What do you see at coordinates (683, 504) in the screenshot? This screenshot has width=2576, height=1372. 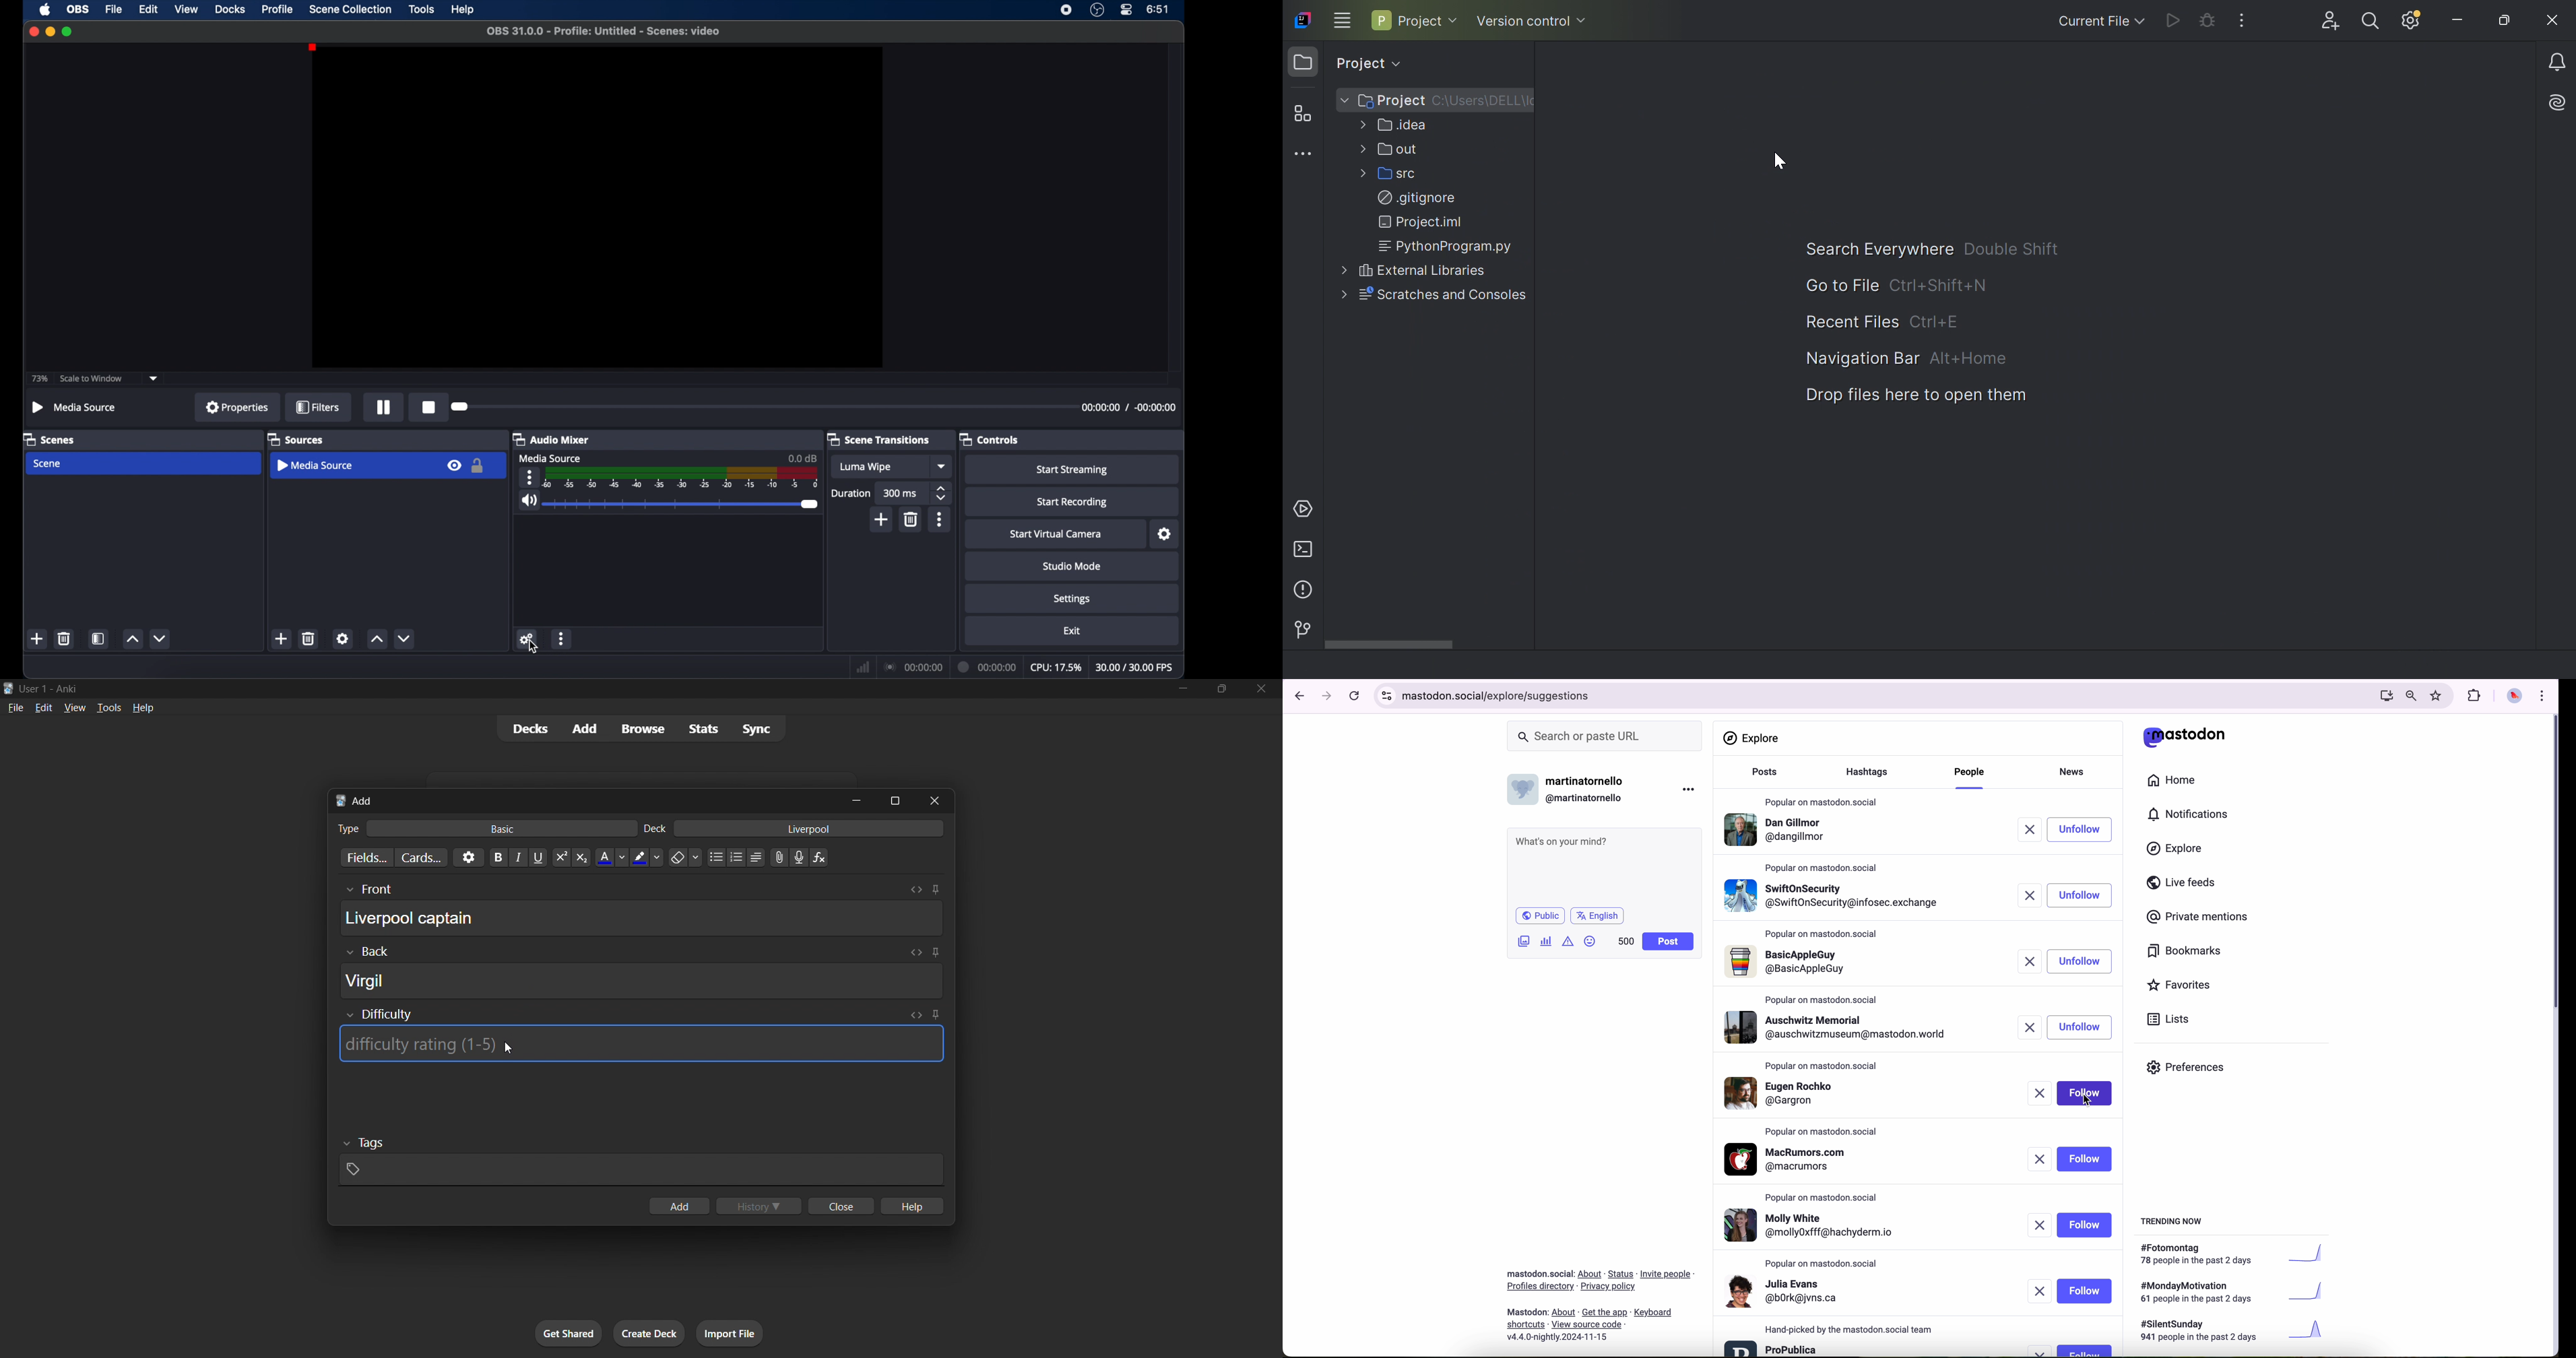 I see `slider` at bounding box center [683, 504].